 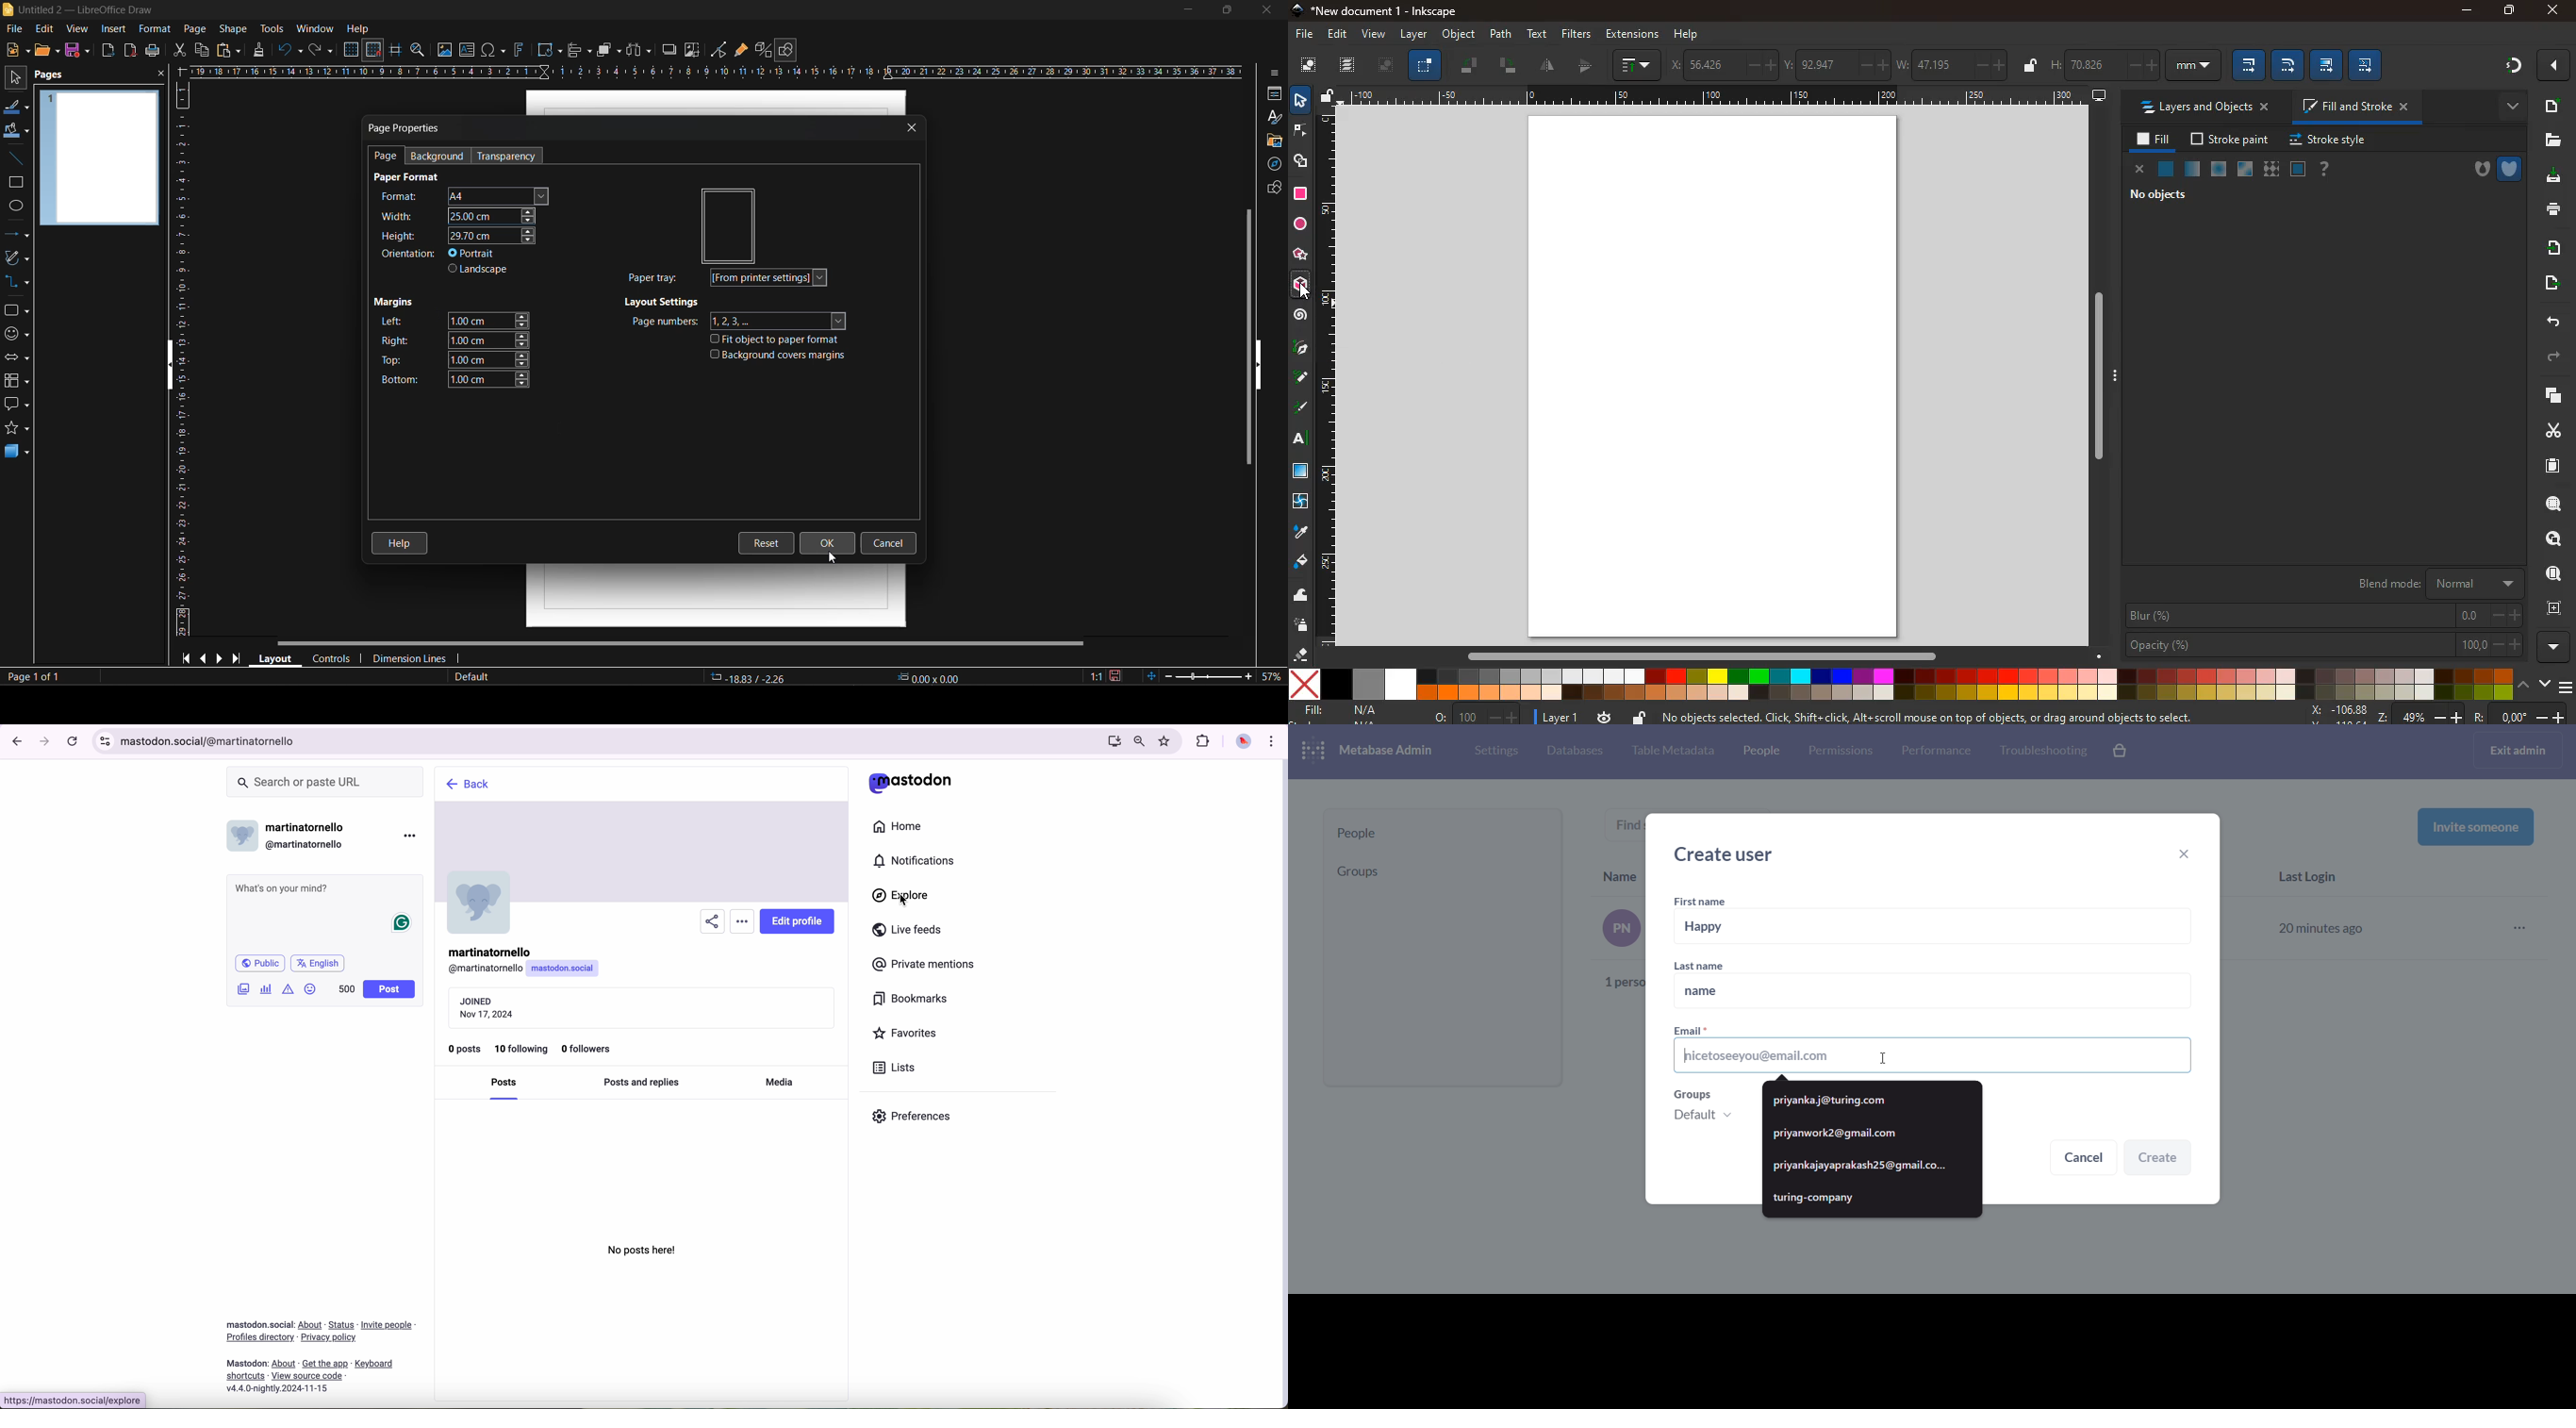 What do you see at coordinates (181, 362) in the screenshot?
I see `vertical ruler` at bounding box center [181, 362].